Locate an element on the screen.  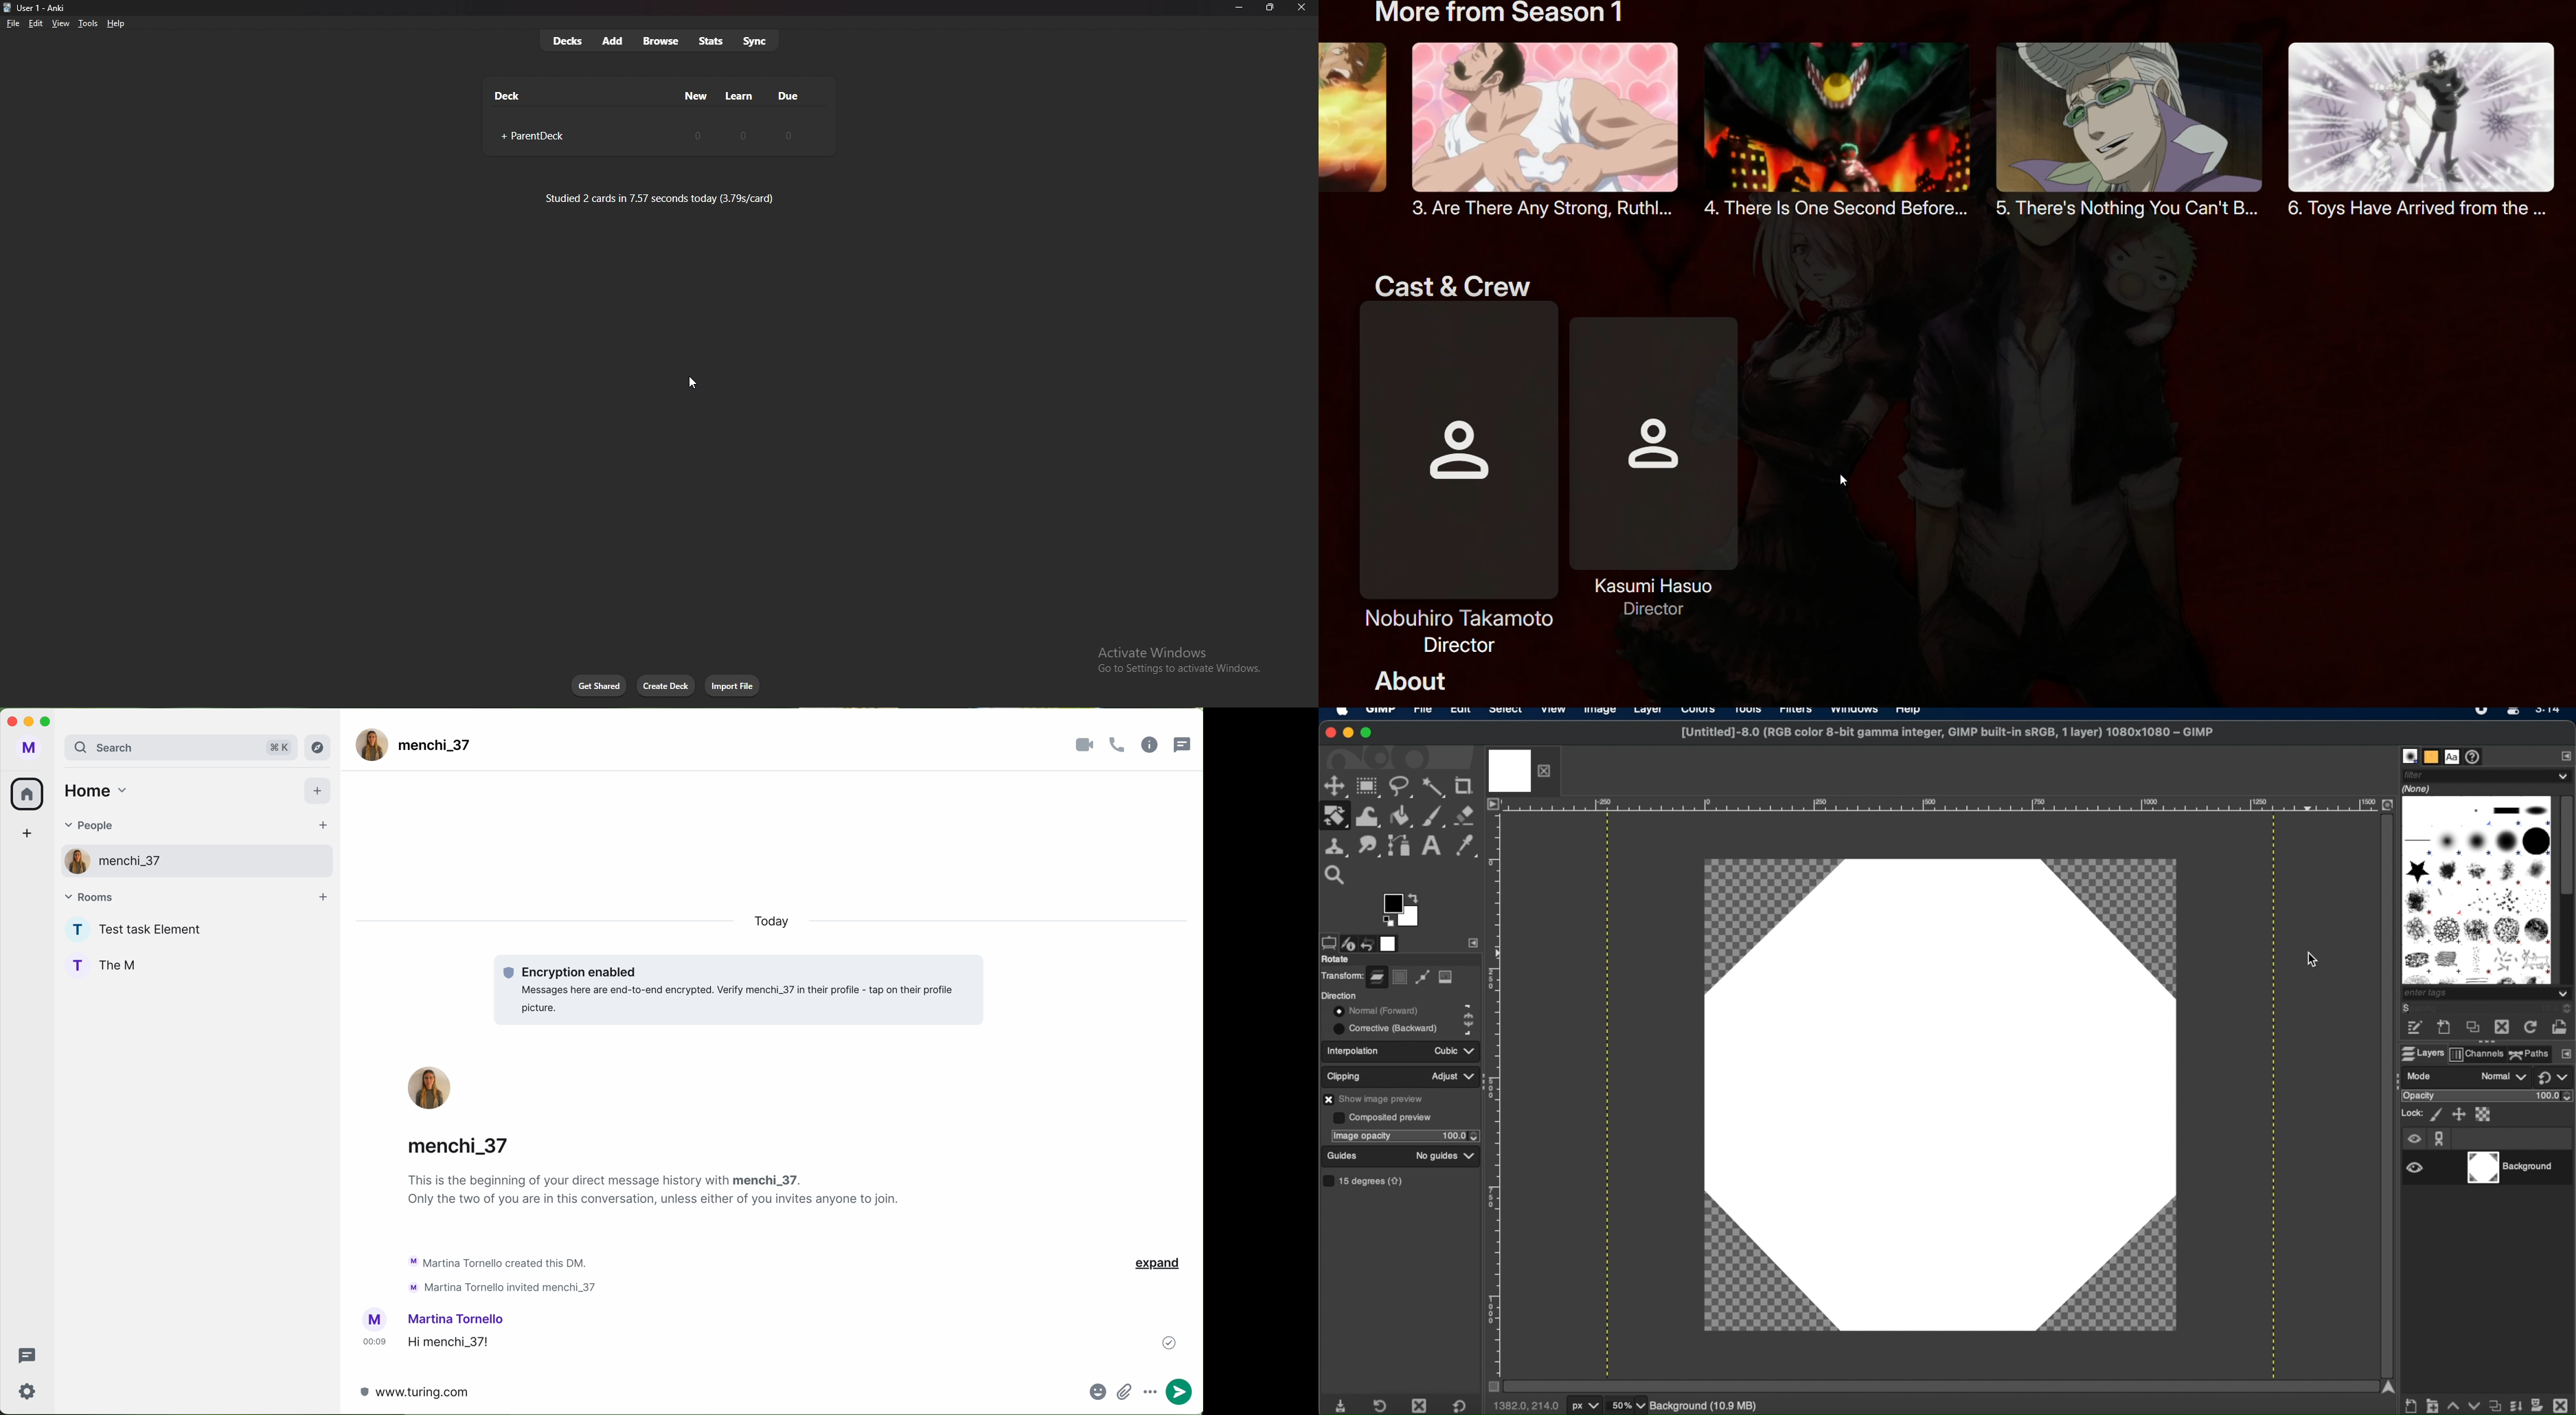
open brush as image is located at coordinates (2560, 1024).